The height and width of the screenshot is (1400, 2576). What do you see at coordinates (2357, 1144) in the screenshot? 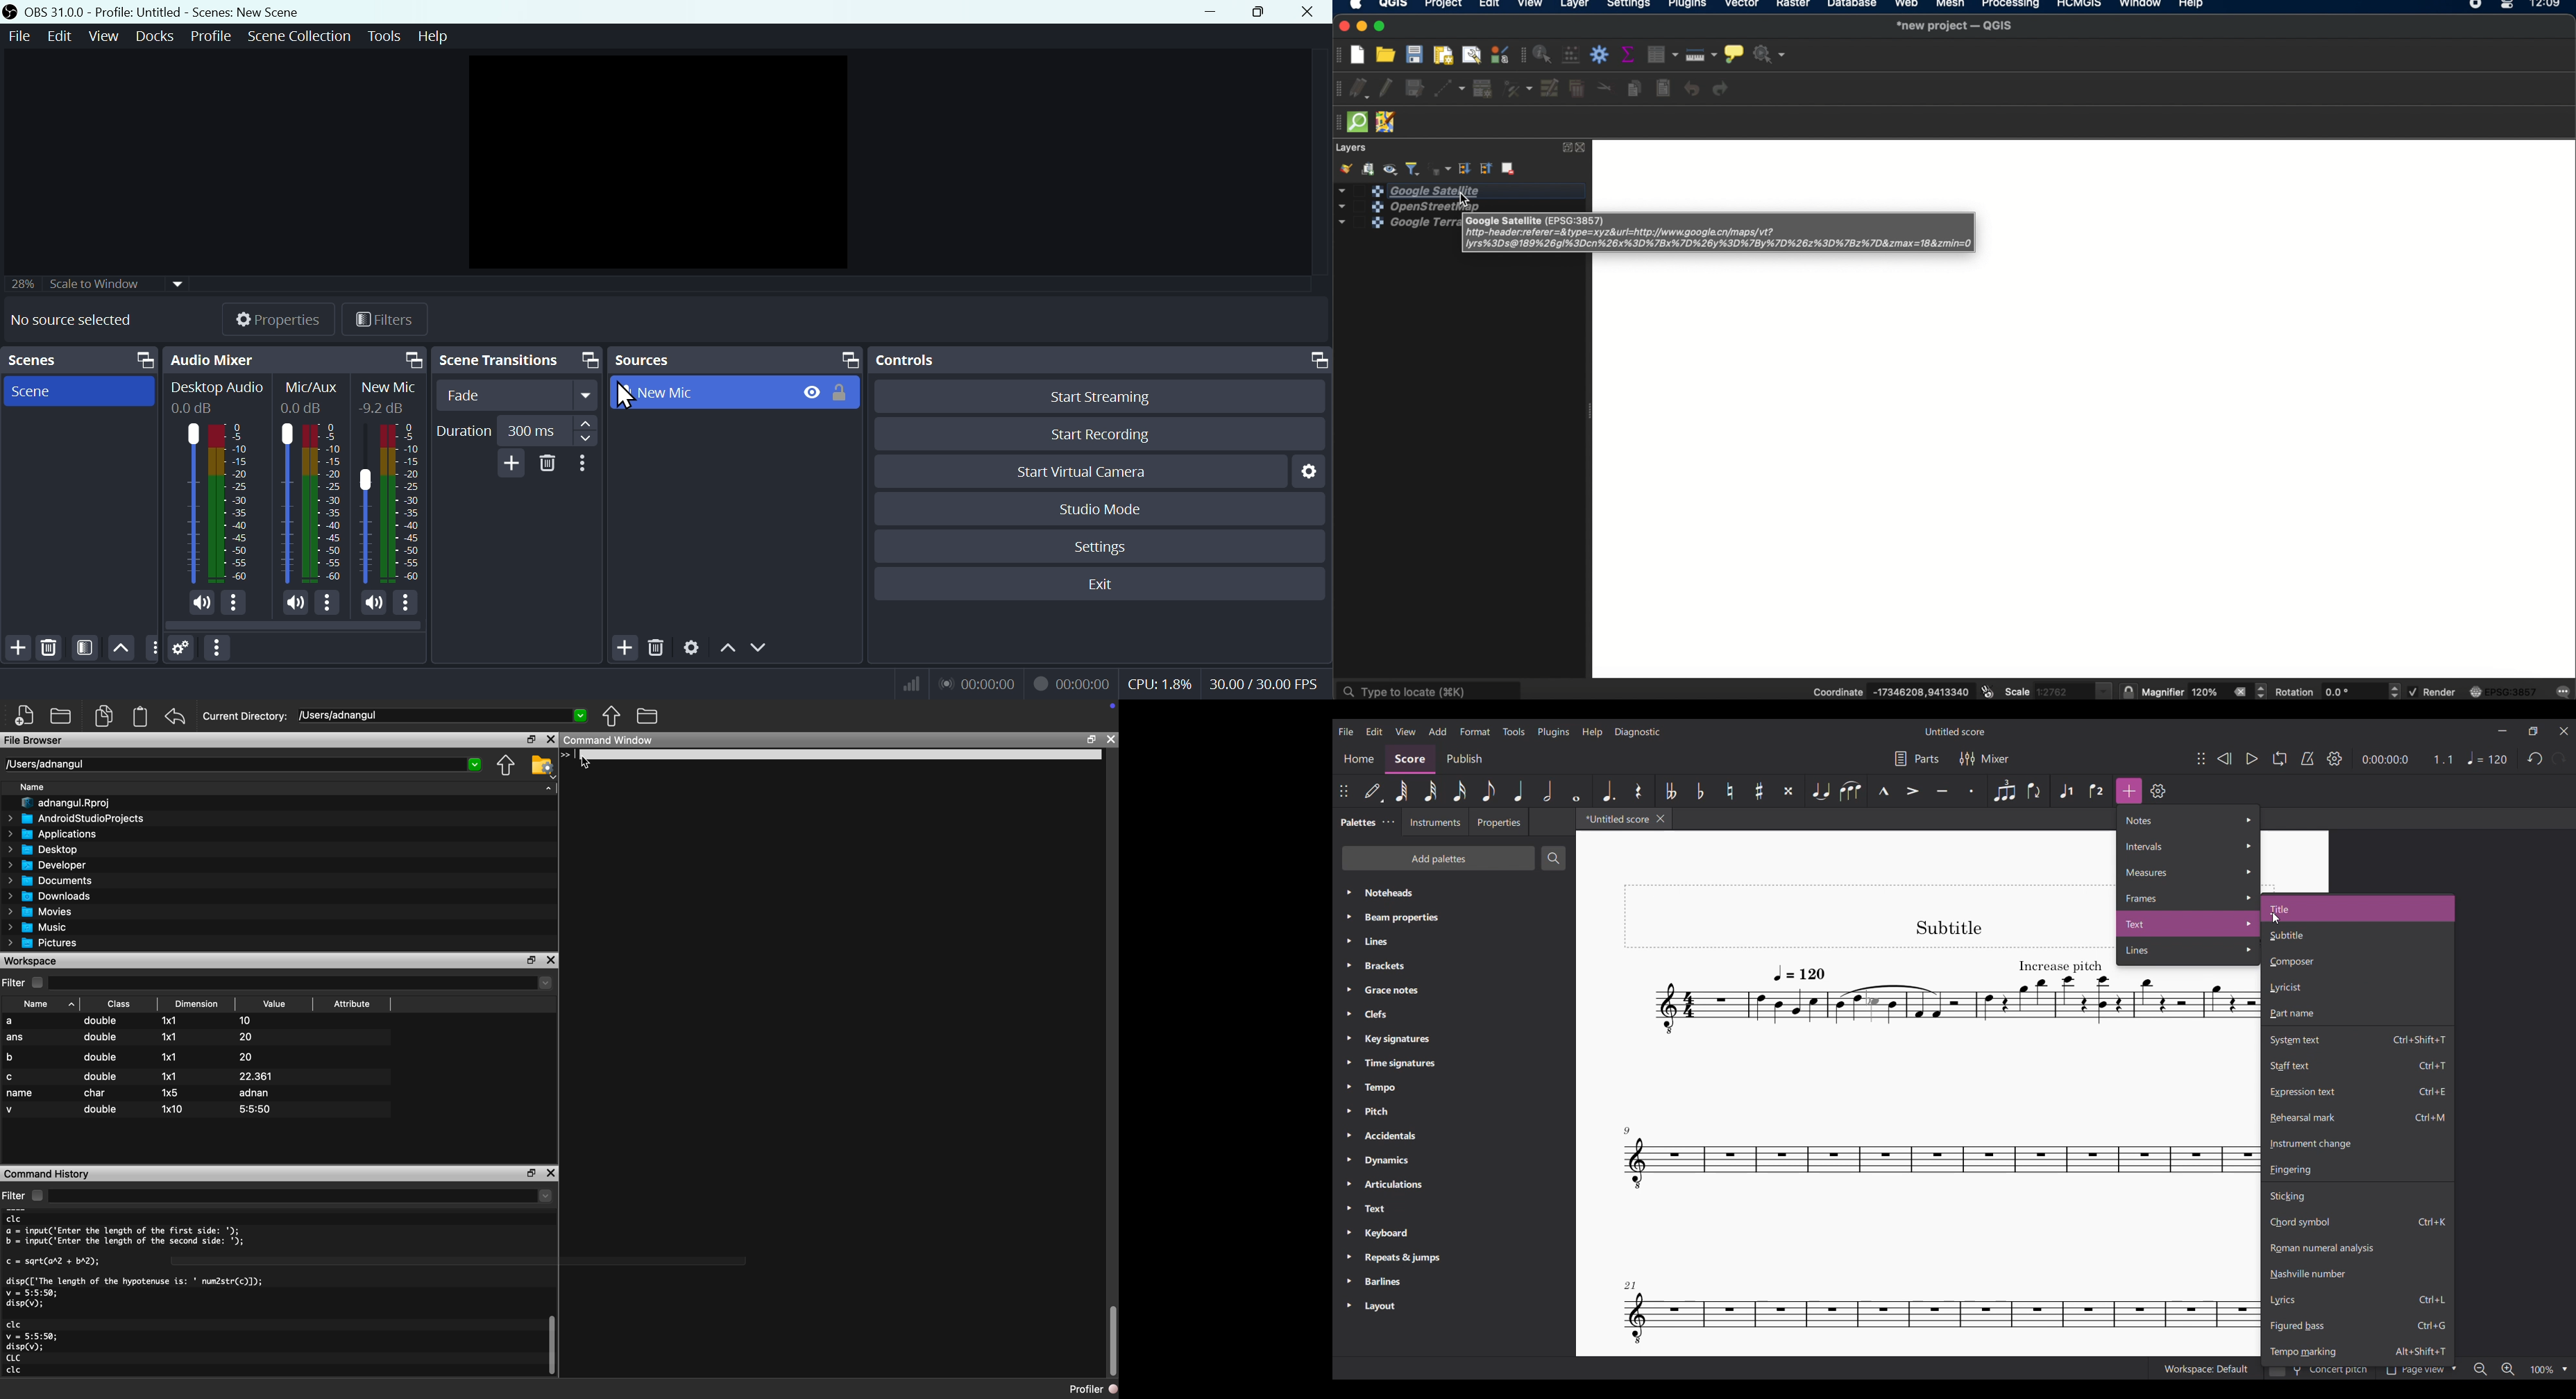
I see `Instrument change` at bounding box center [2357, 1144].